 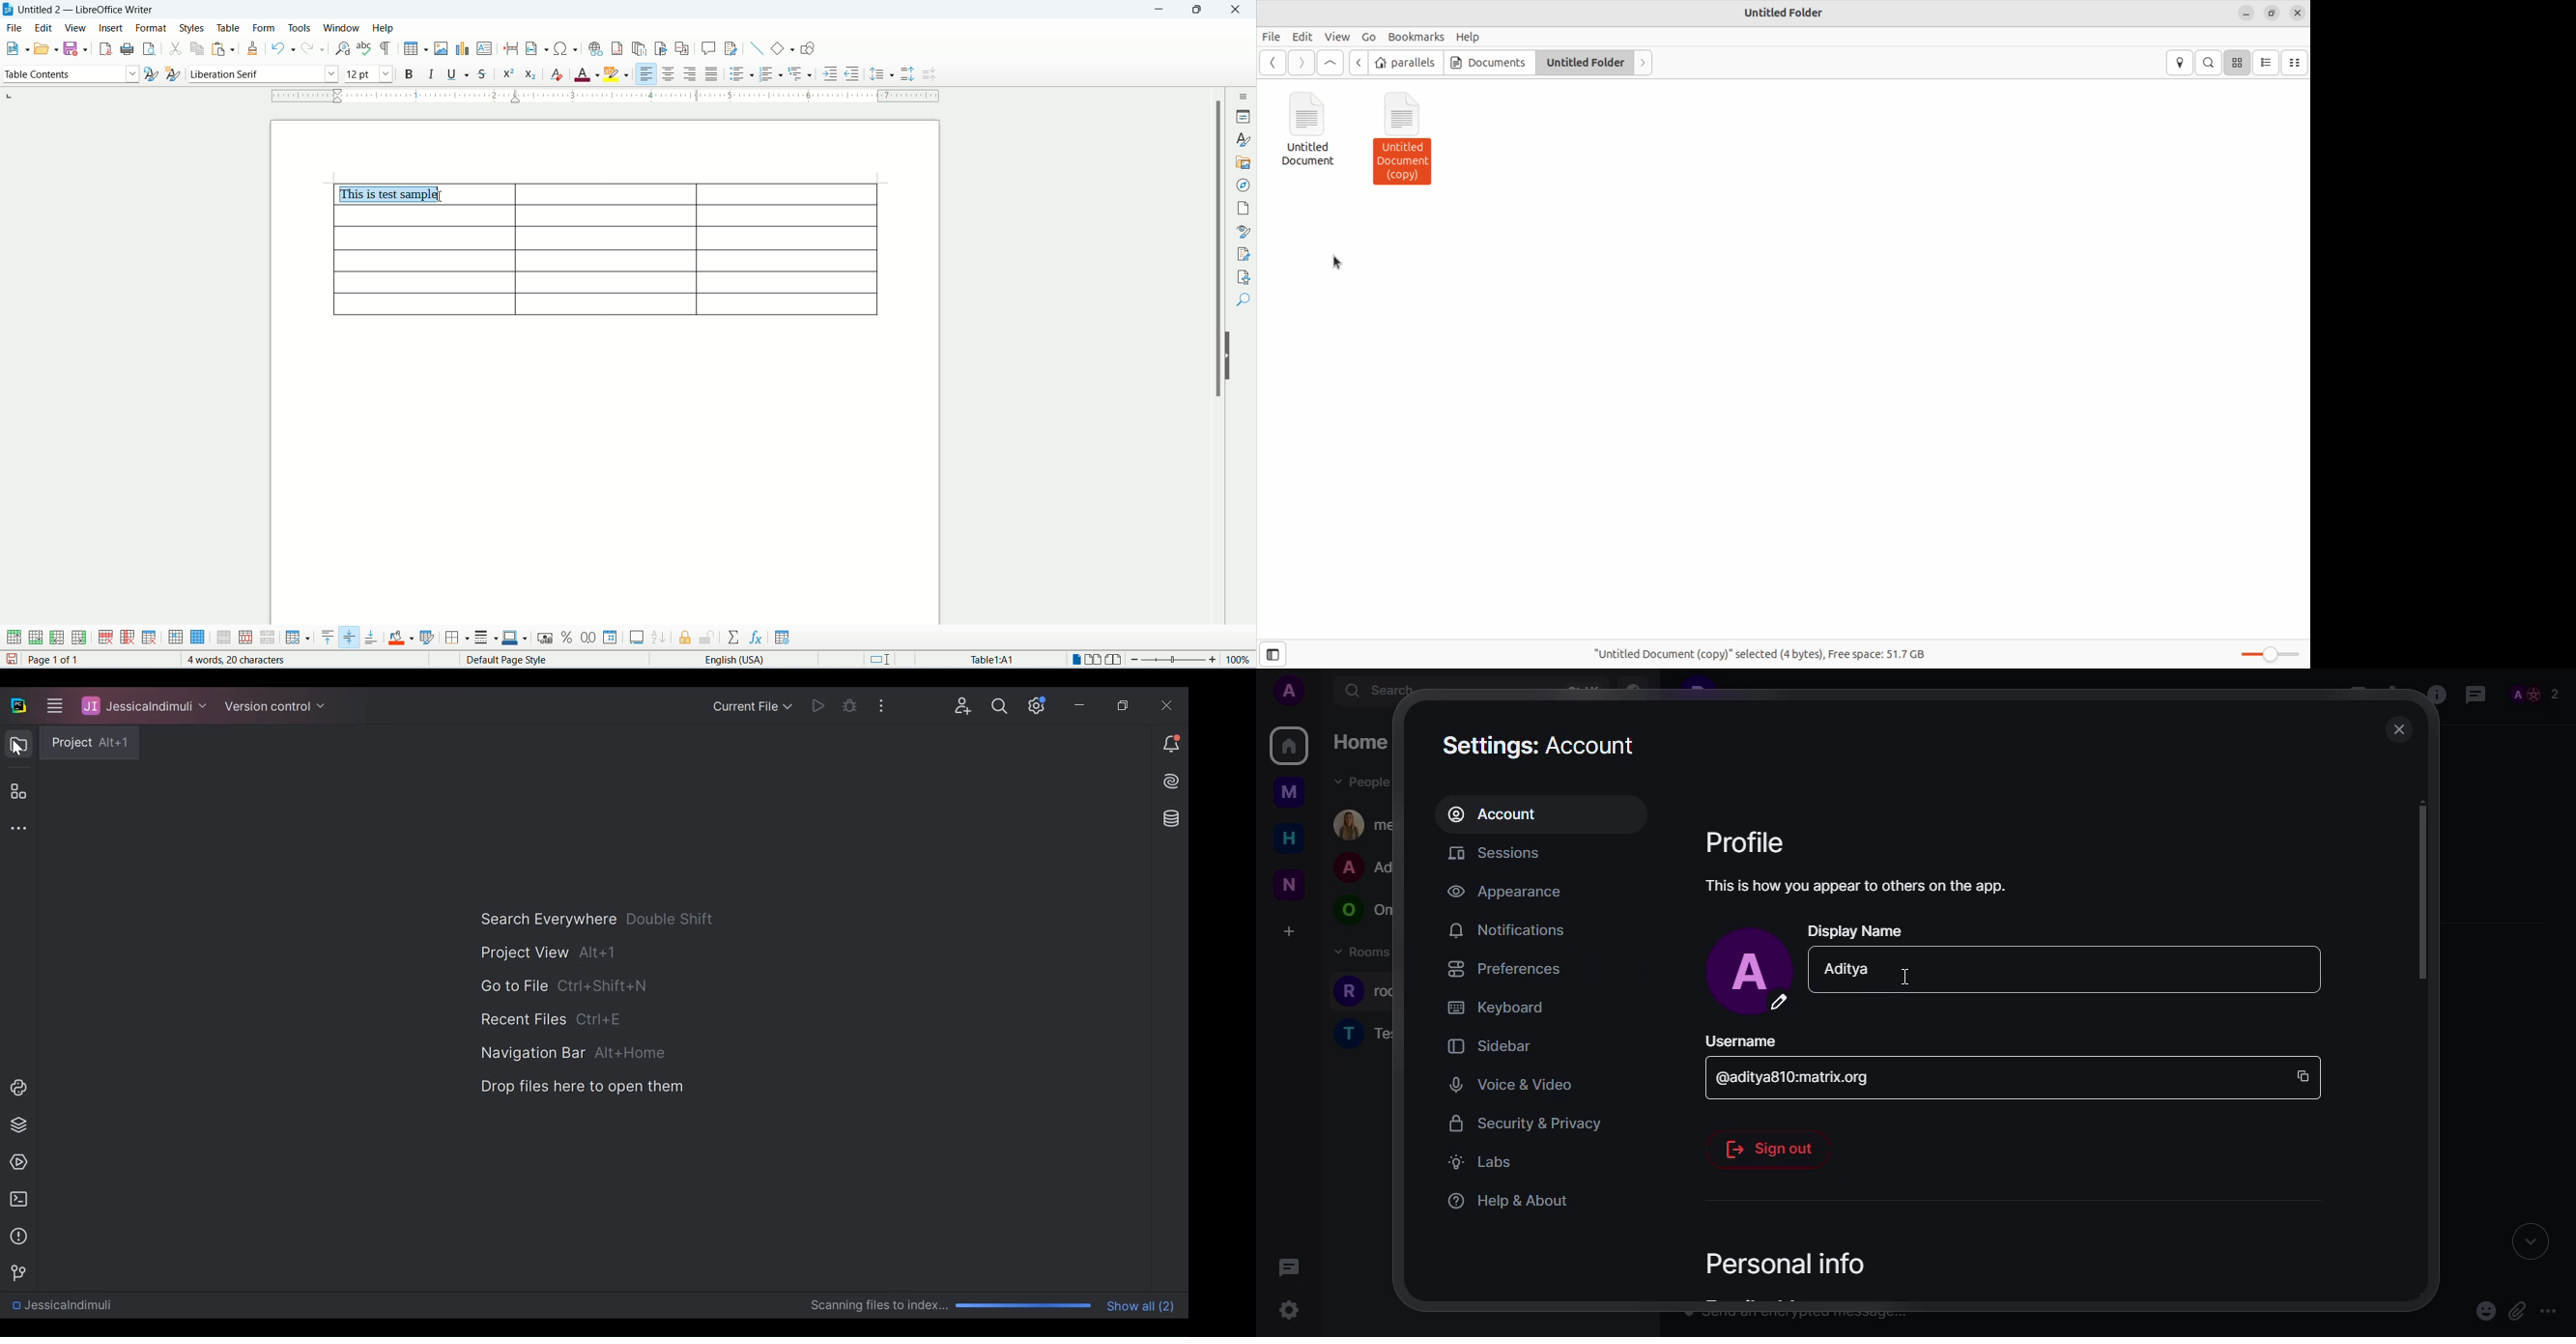 What do you see at coordinates (371, 637) in the screenshot?
I see `align bottom` at bounding box center [371, 637].